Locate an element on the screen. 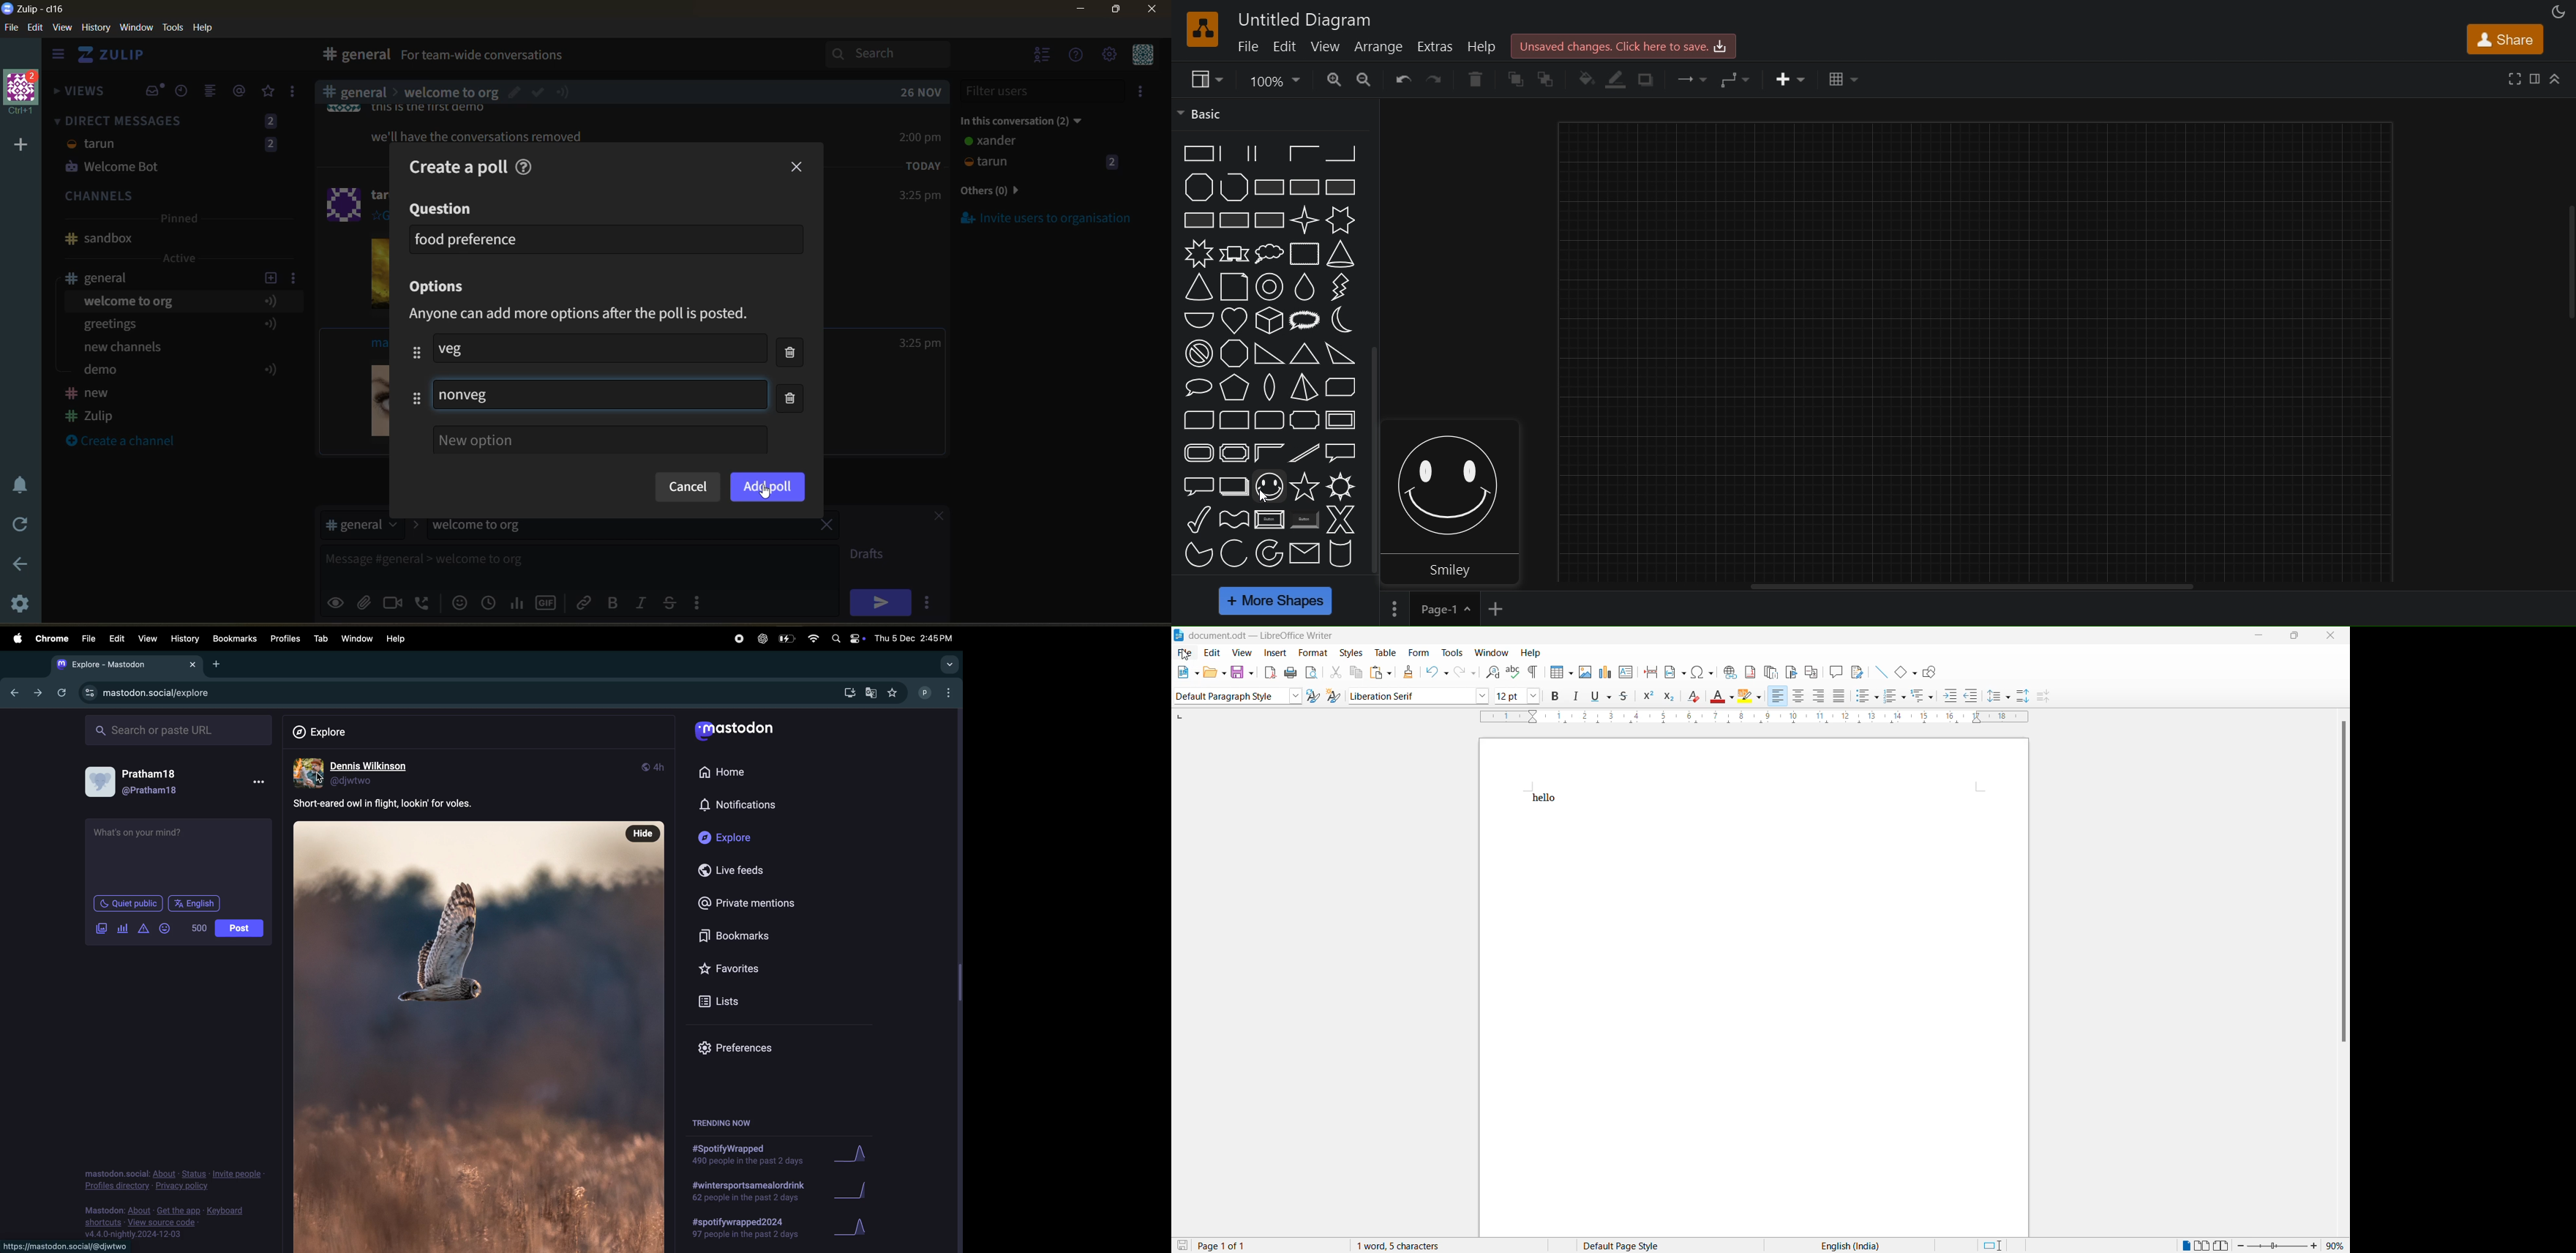 This screenshot has height=1260, width=2576. Insert rectangle is located at coordinates (1906, 673).